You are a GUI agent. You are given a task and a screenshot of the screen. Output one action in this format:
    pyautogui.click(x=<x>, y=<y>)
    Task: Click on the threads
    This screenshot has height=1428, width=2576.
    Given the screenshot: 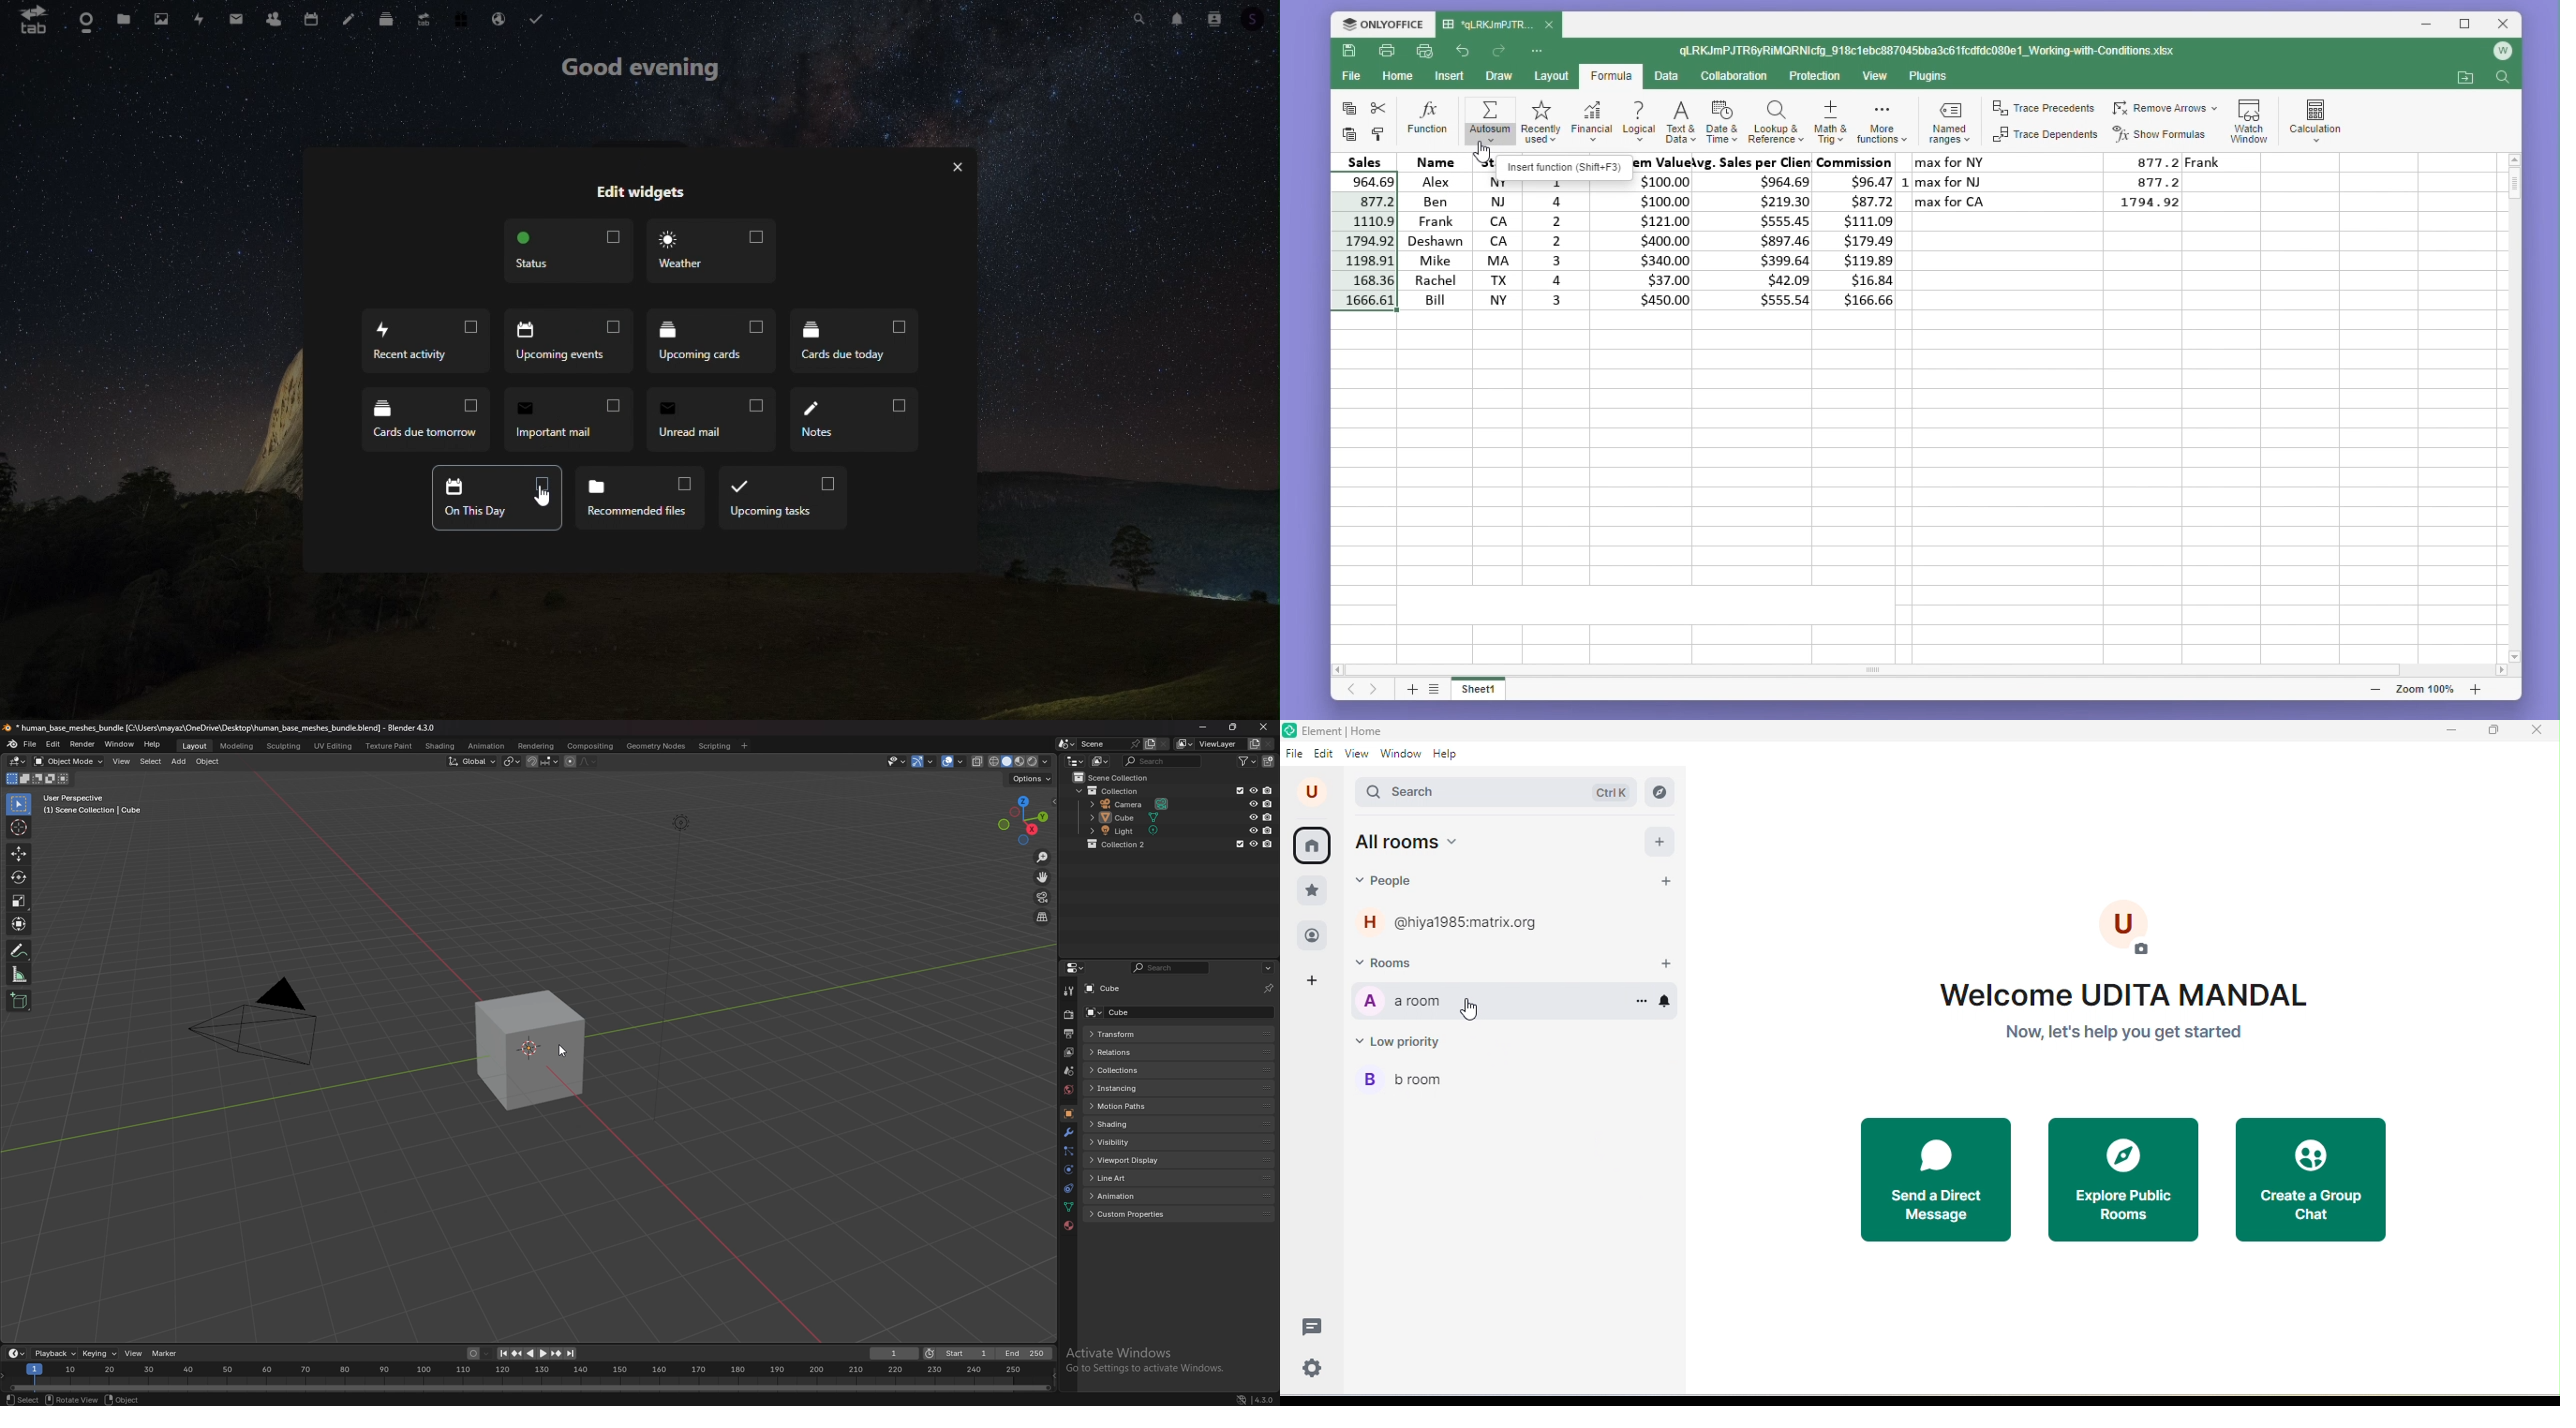 What is the action you would take?
    pyautogui.click(x=1313, y=1328)
    